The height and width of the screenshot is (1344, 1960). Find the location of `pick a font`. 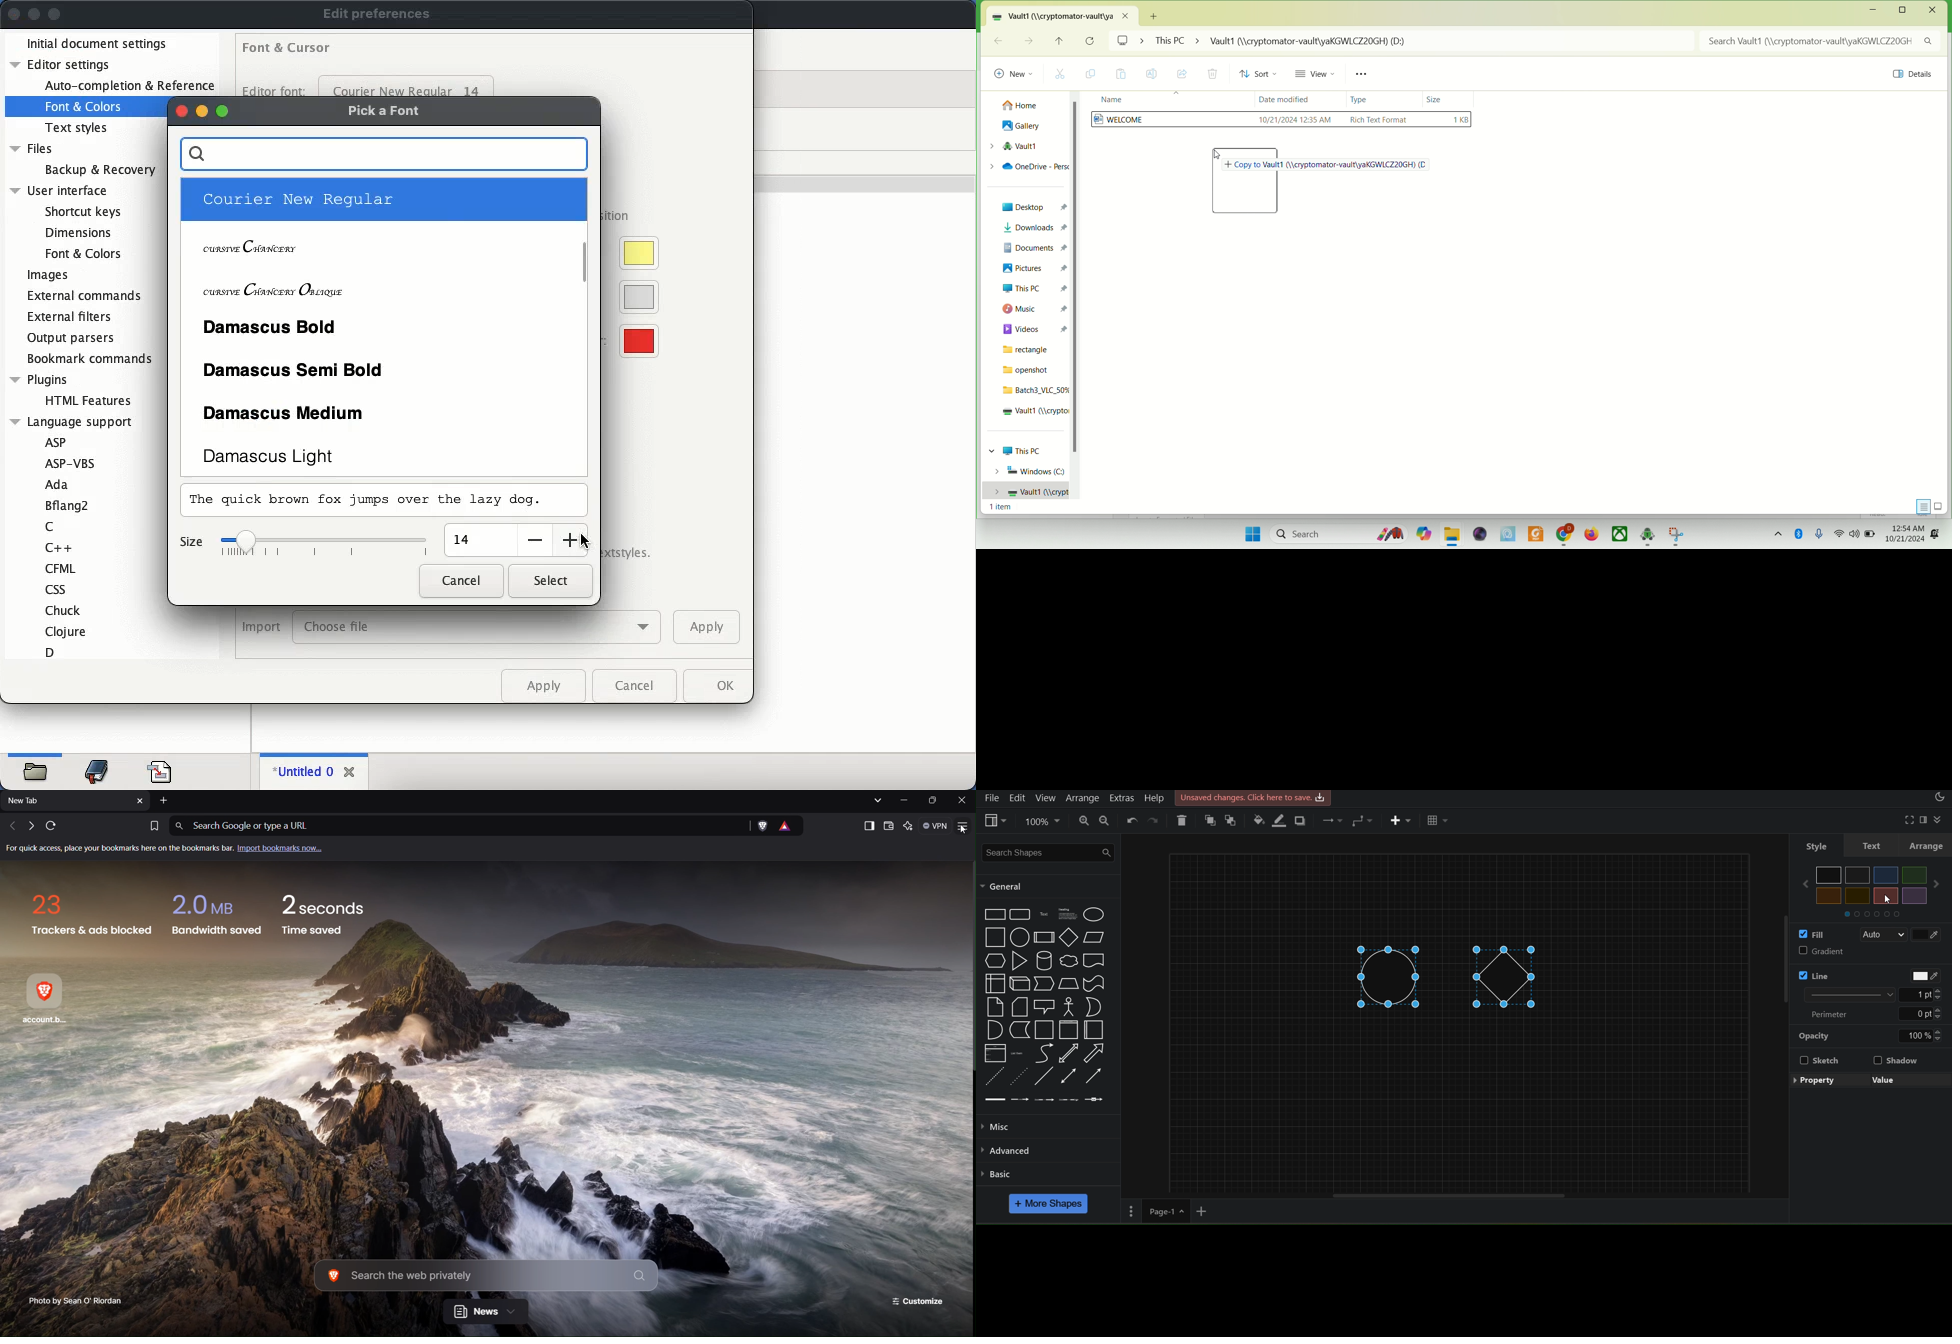

pick a font is located at coordinates (387, 112).